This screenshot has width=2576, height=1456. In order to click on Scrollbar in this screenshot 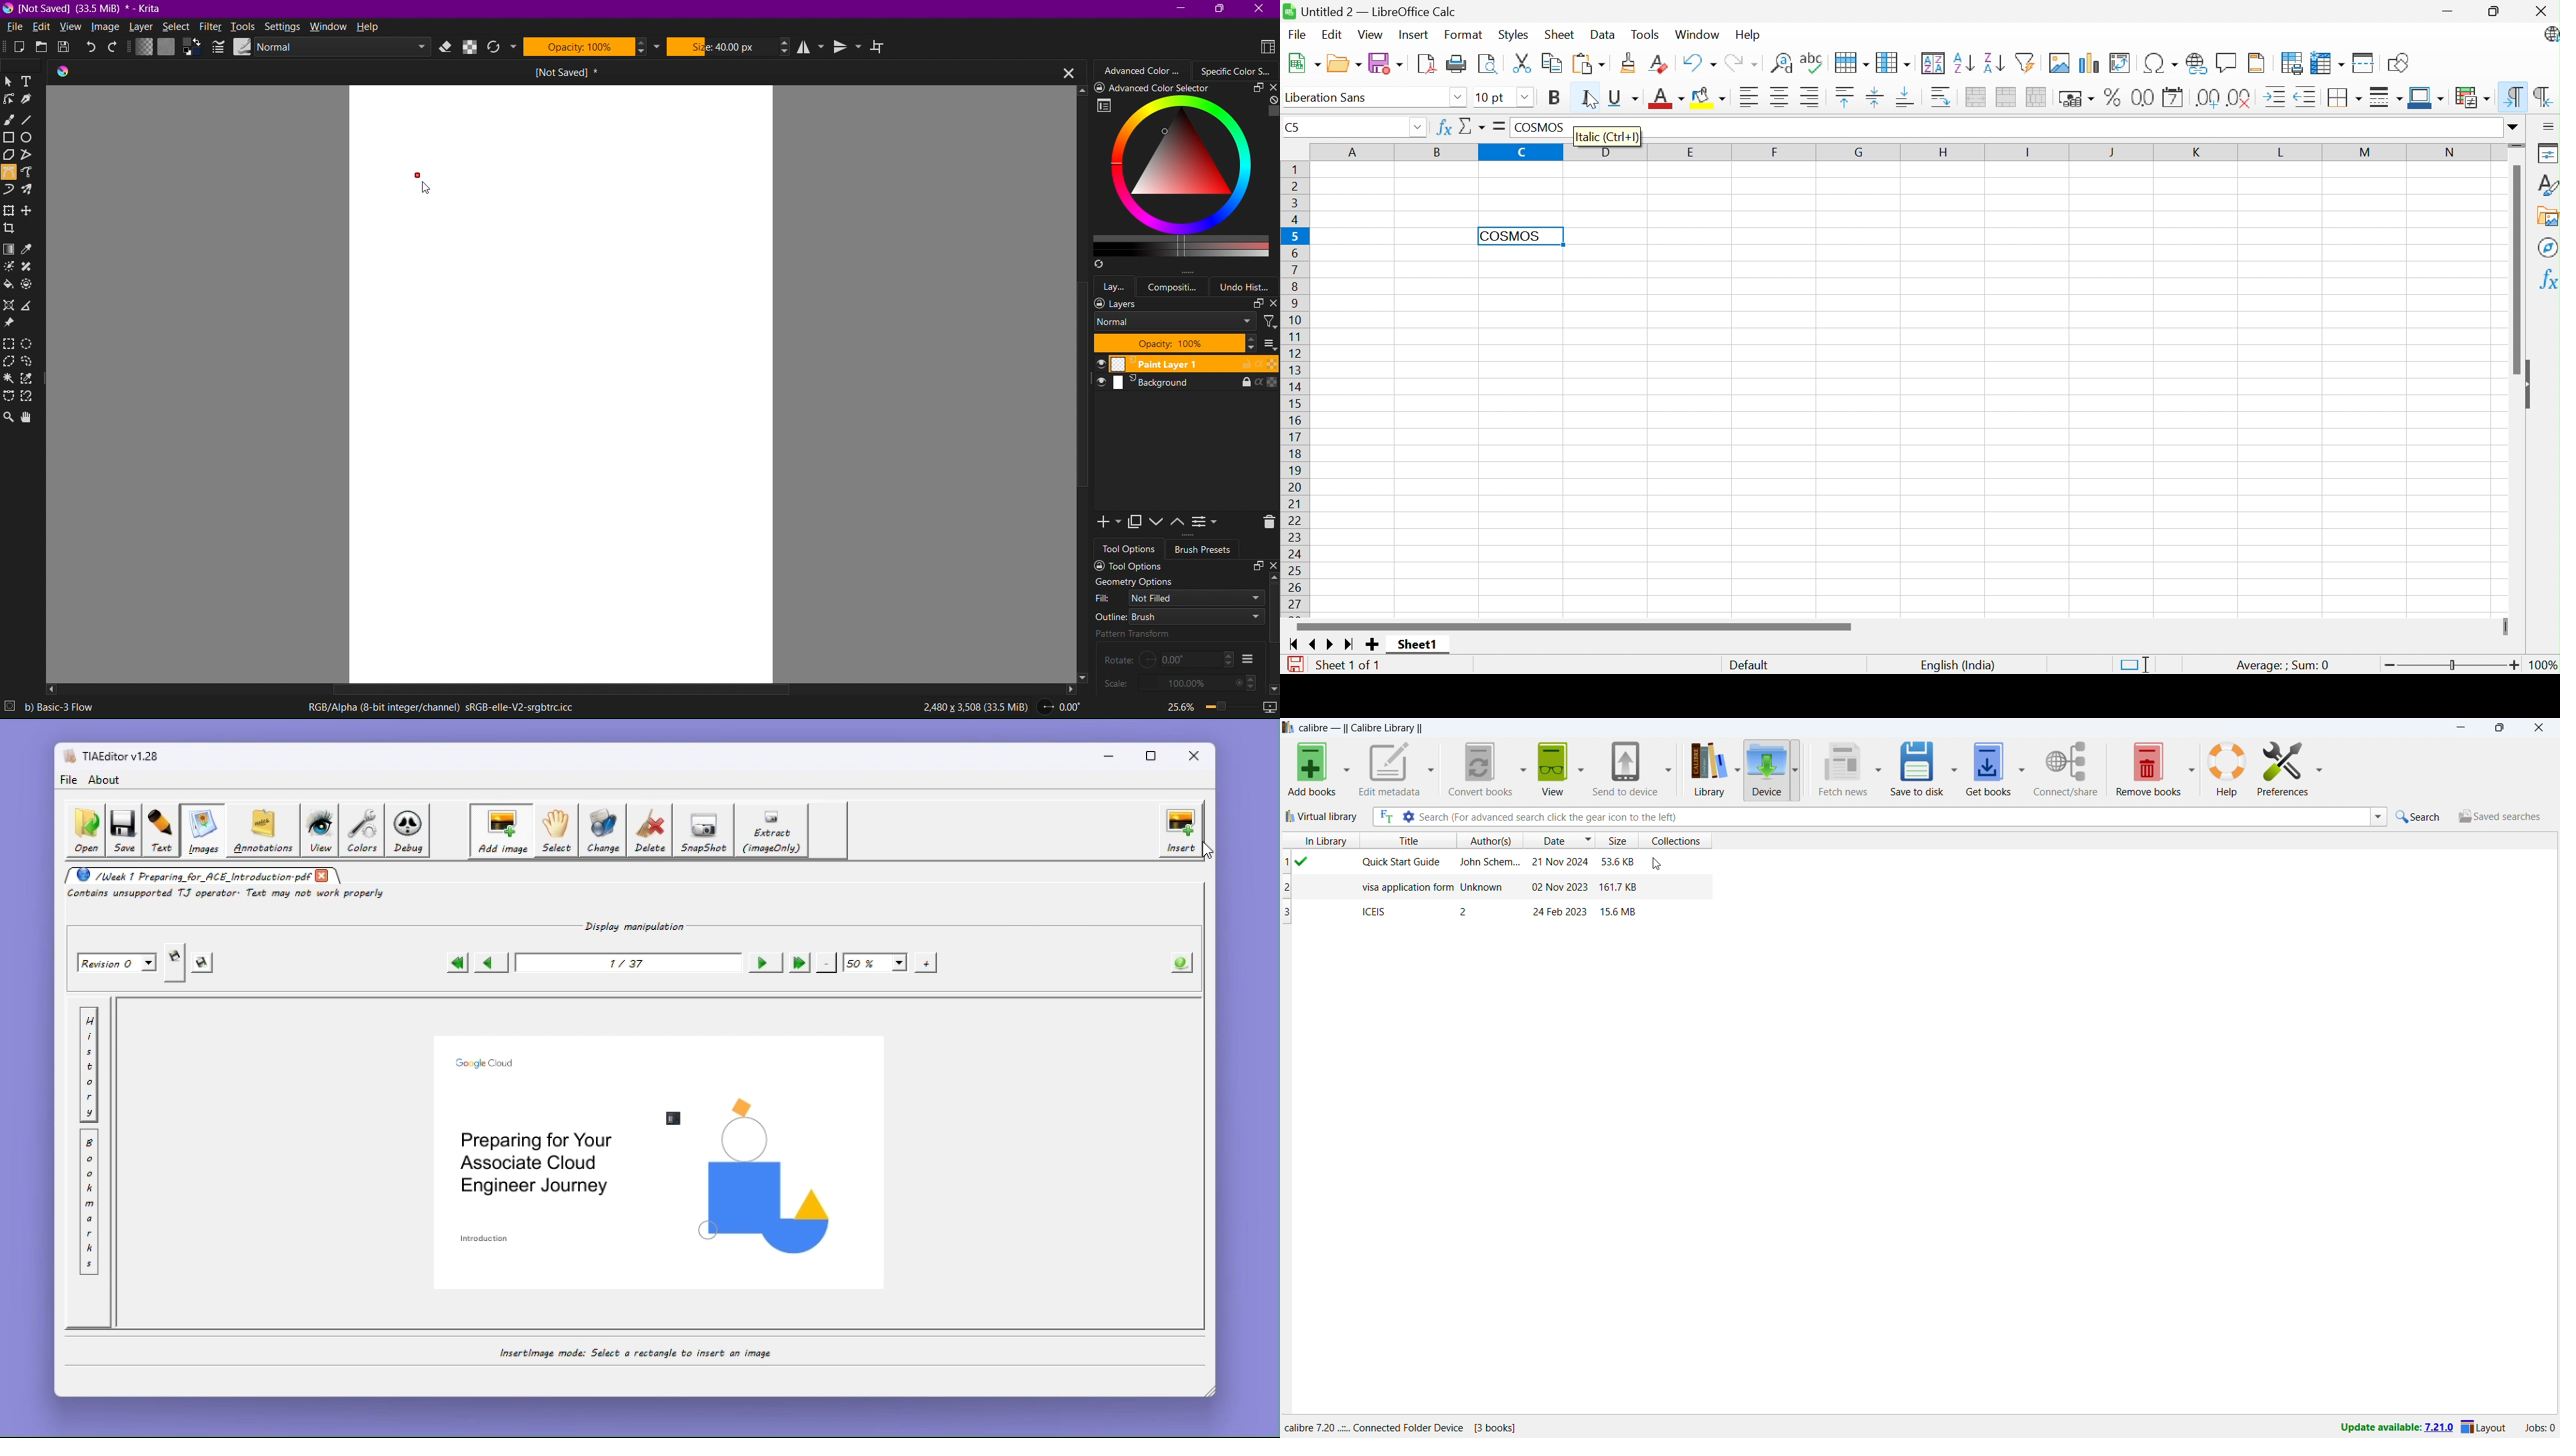, I will do `click(552, 687)`.